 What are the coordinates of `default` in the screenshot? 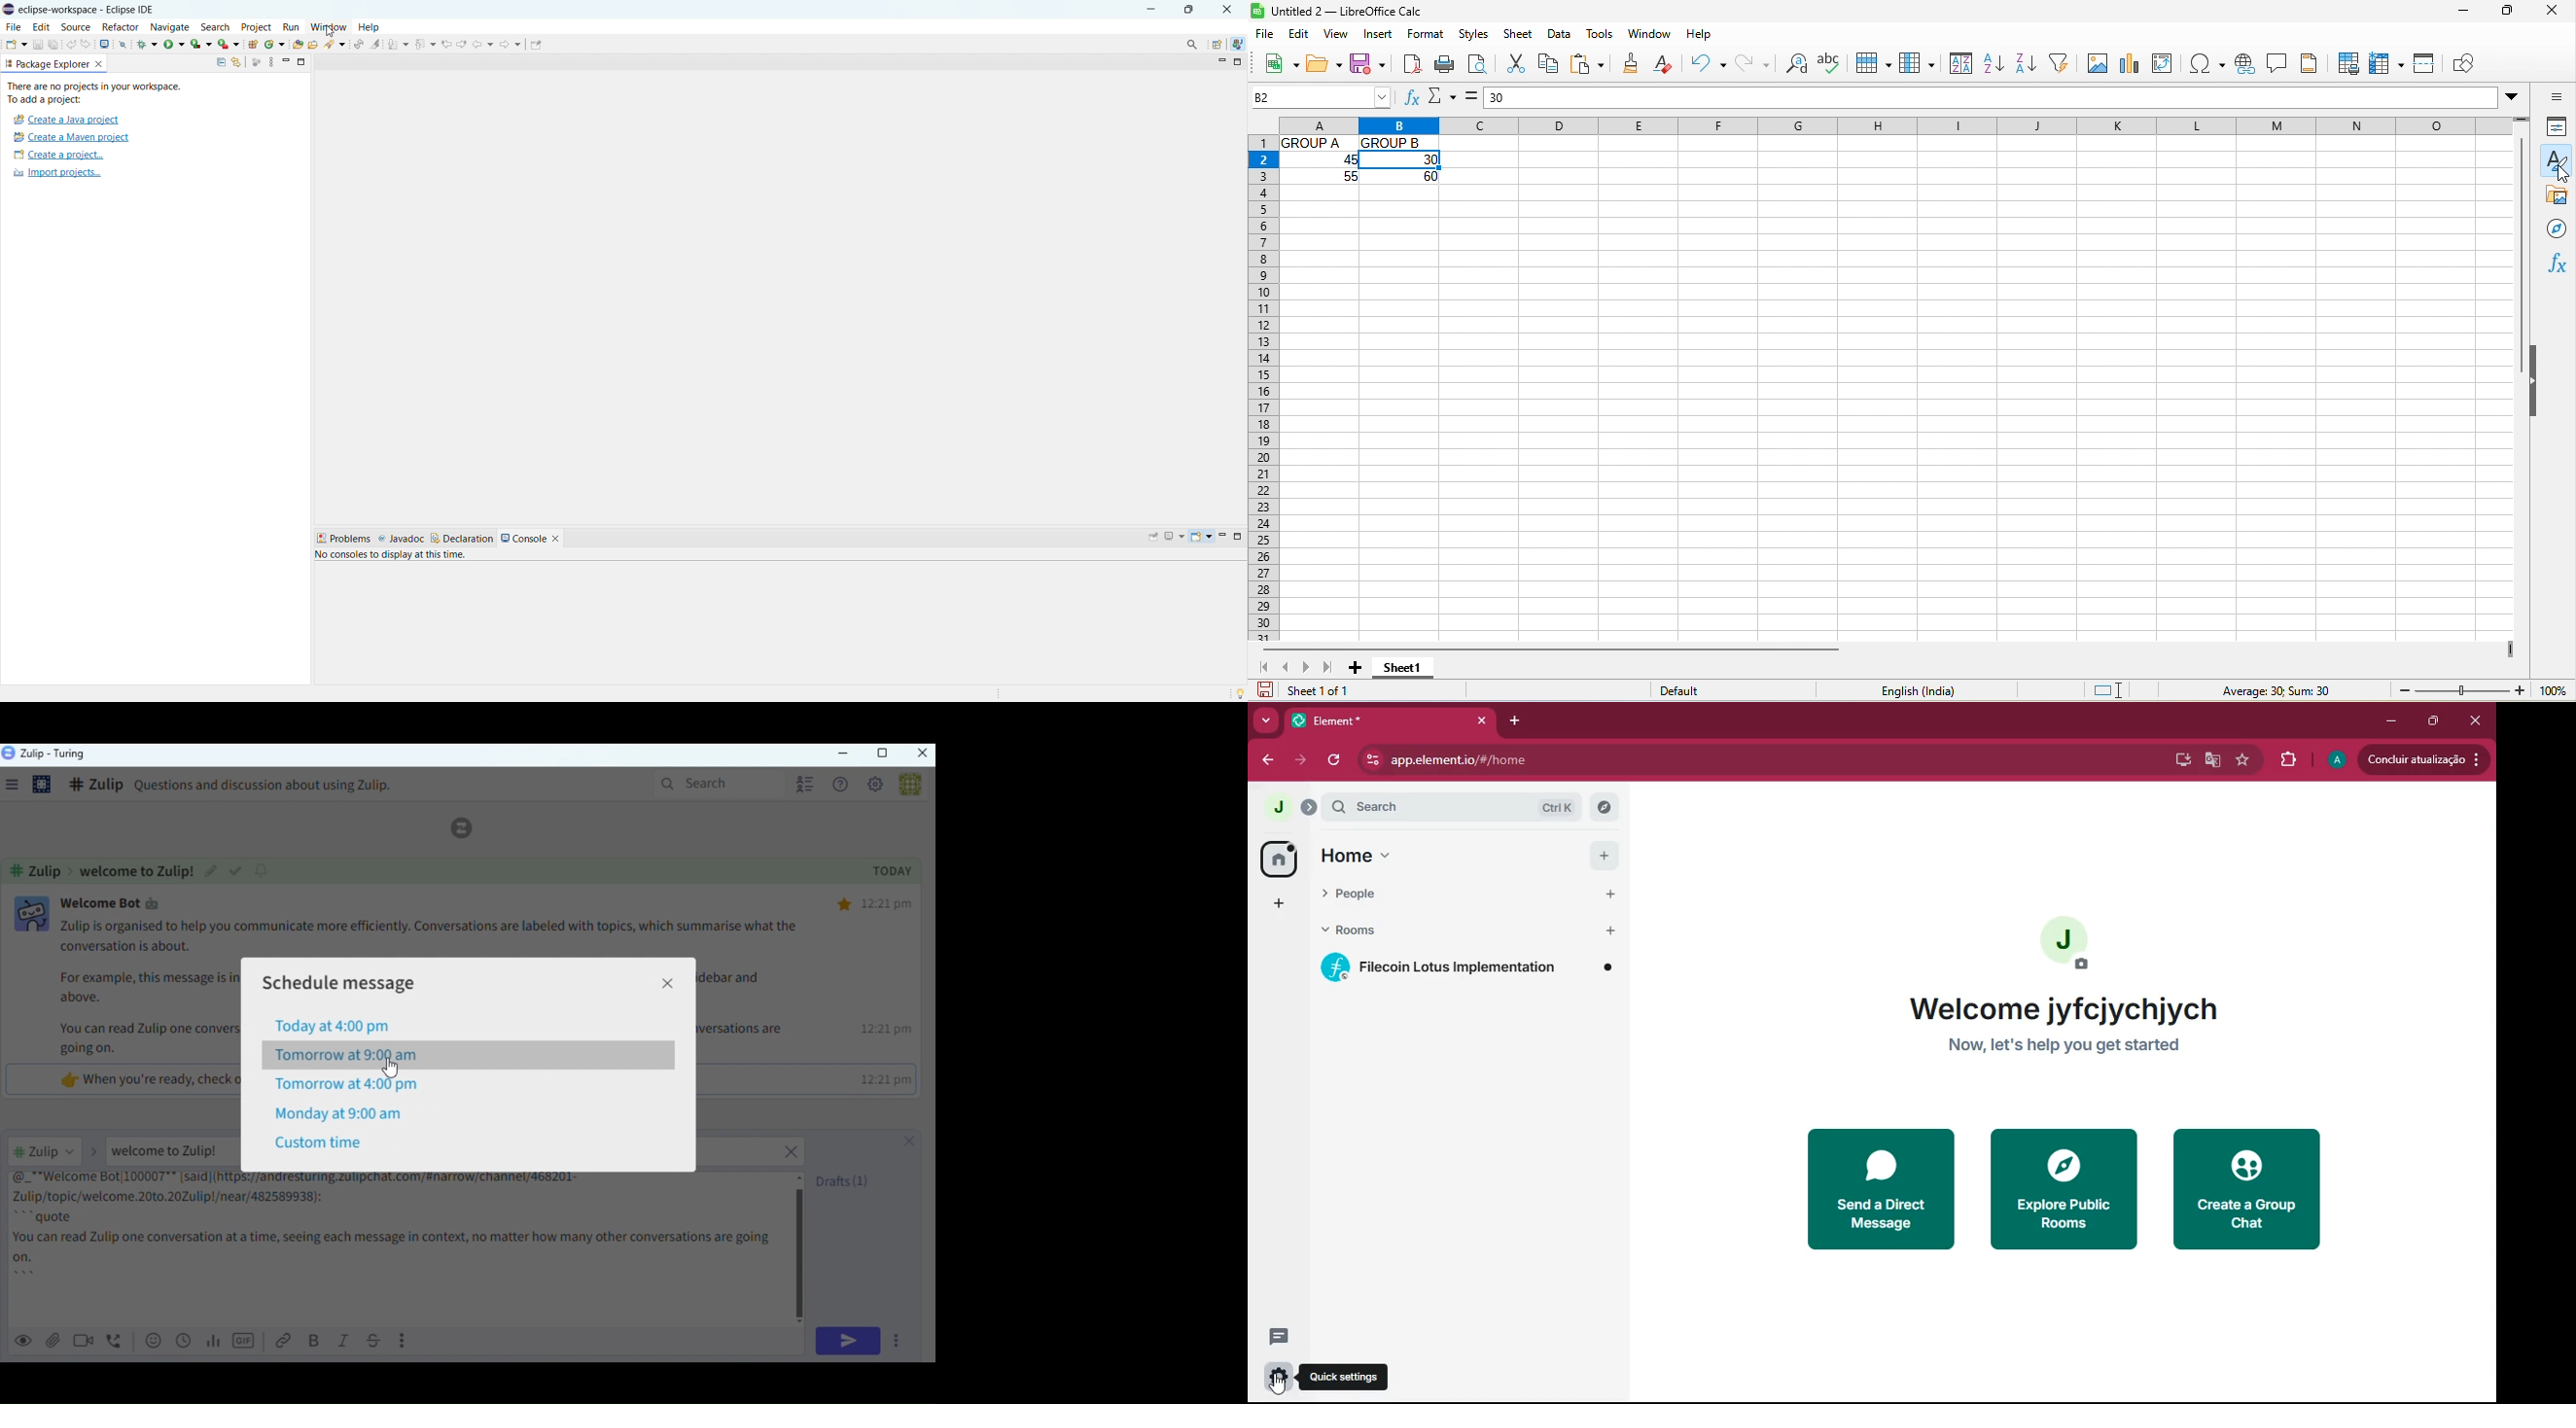 It's located at (1704, 689).